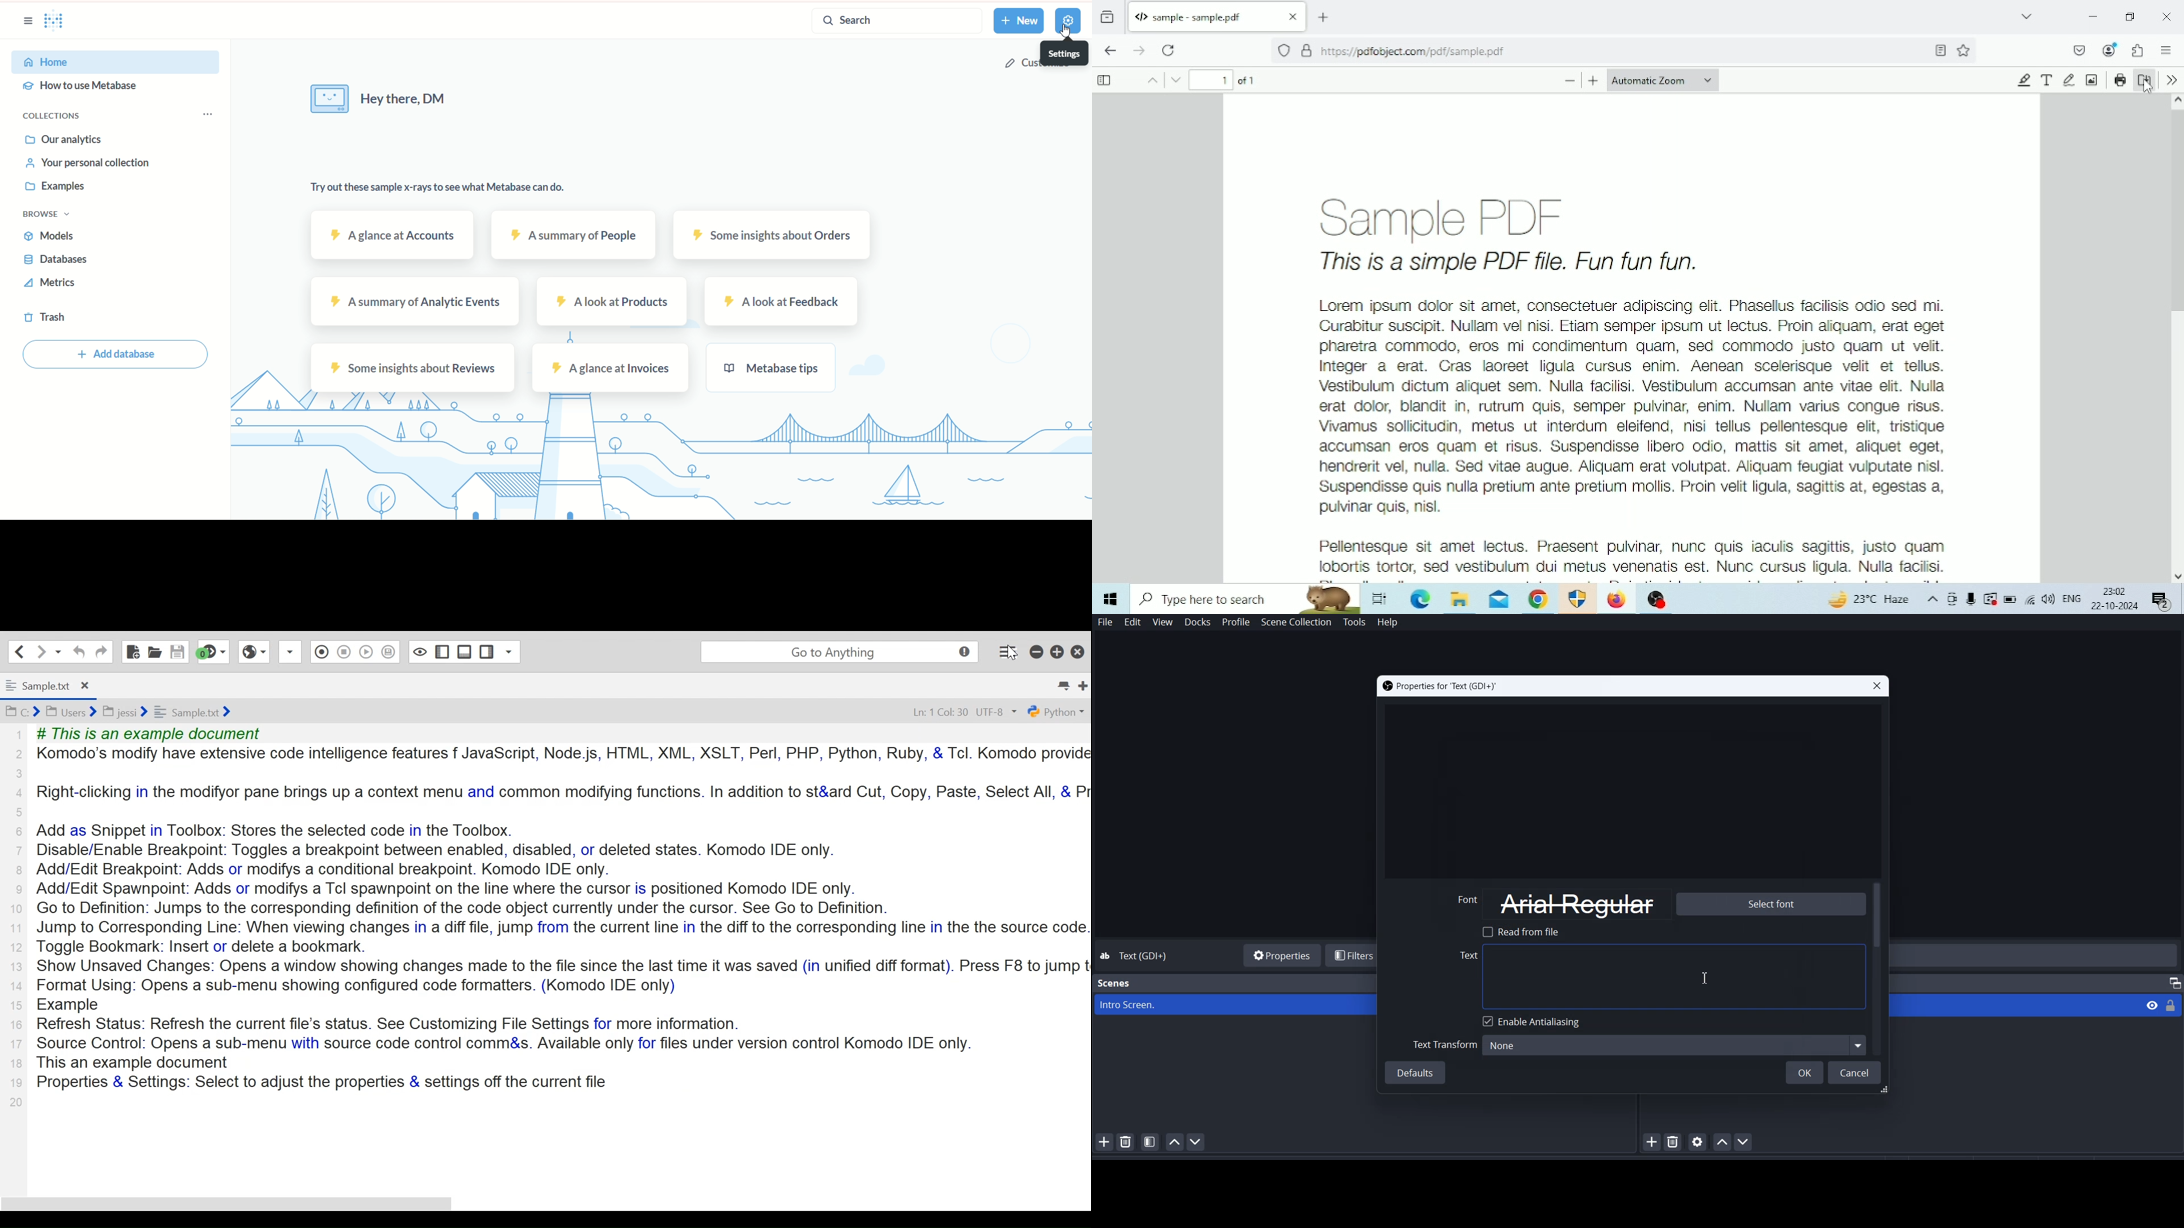 Image resolution: width=2184 pixels, height=1232 pixels. I want to click on Cursor, so click(2148, 87).